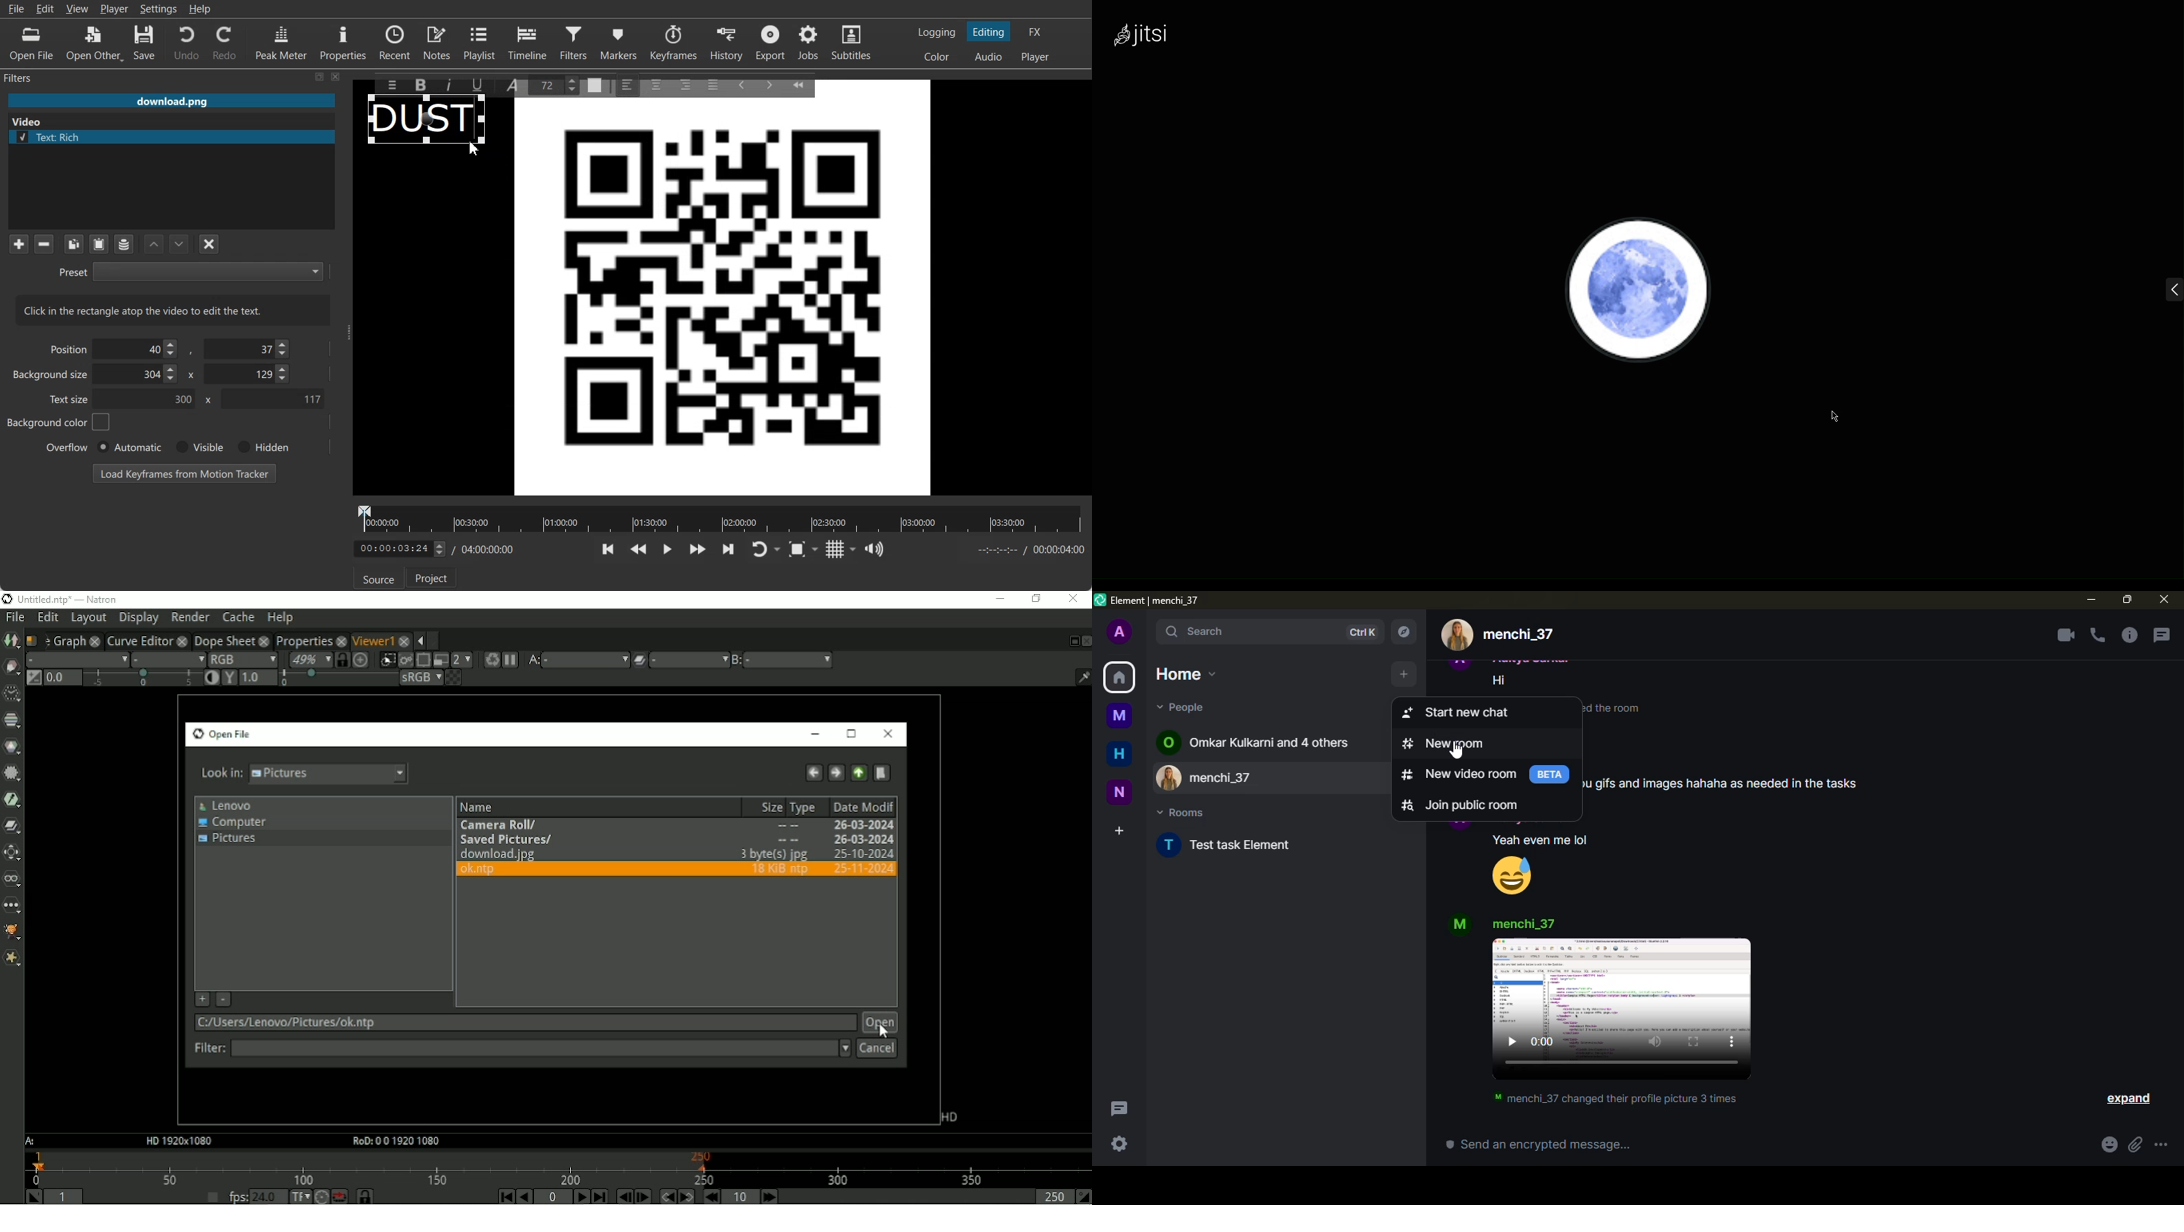  I want to click on Maximize, so click(320, 76).